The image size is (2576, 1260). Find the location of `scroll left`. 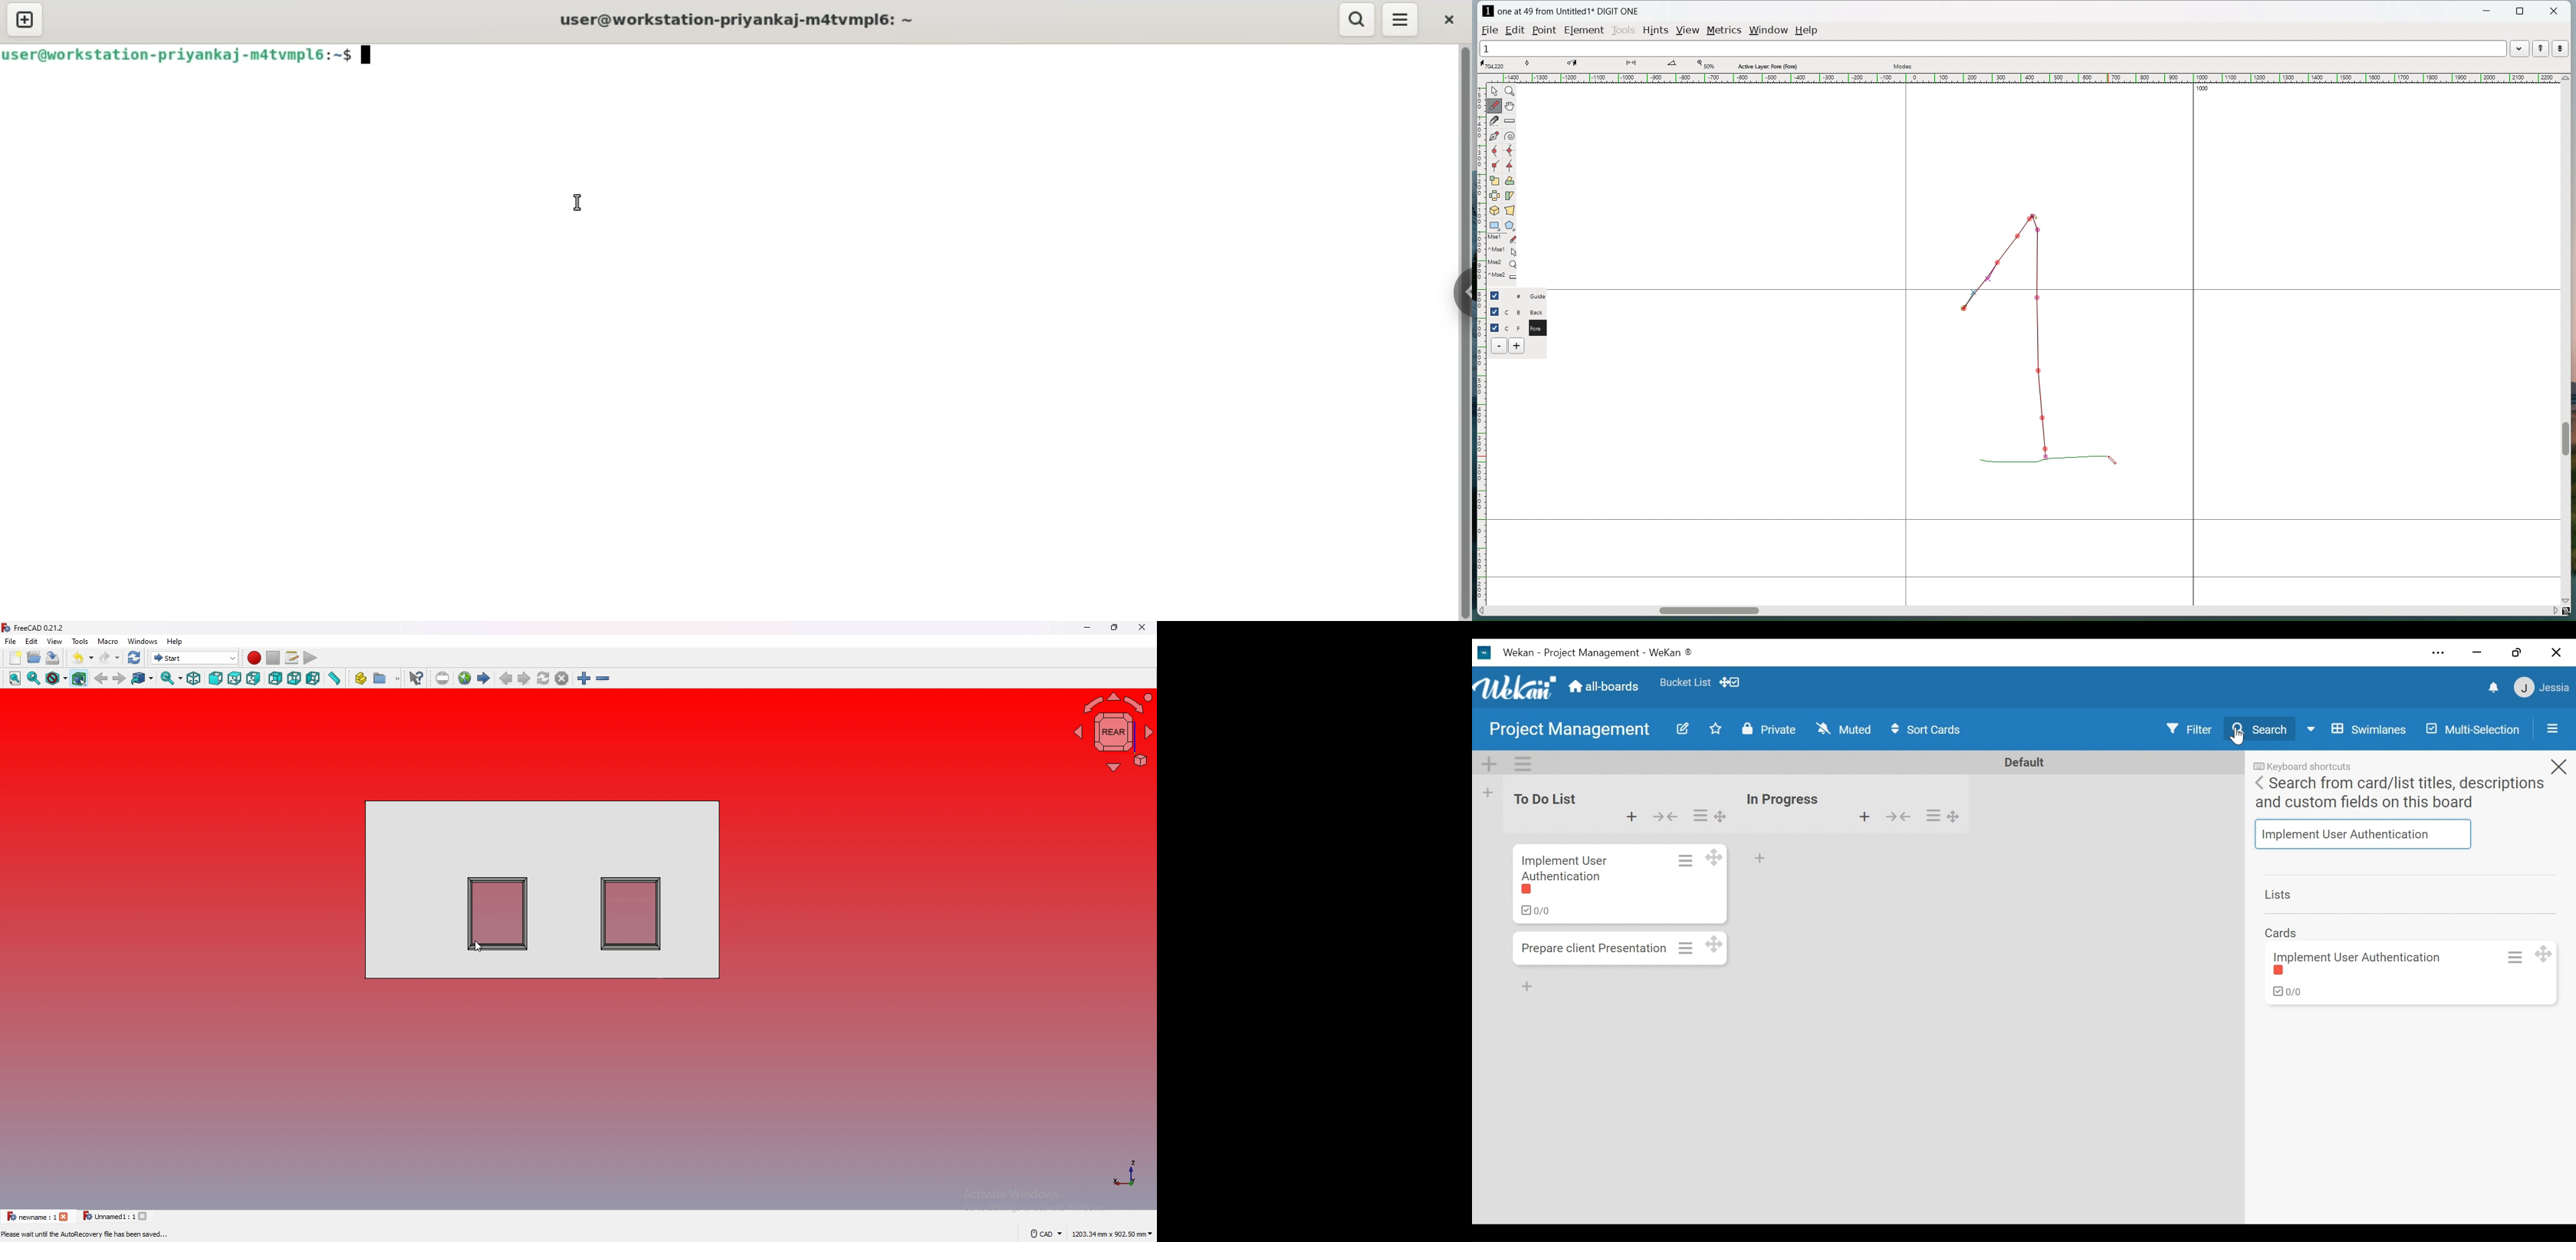

scroll left is located at coordinates (1482, 611).